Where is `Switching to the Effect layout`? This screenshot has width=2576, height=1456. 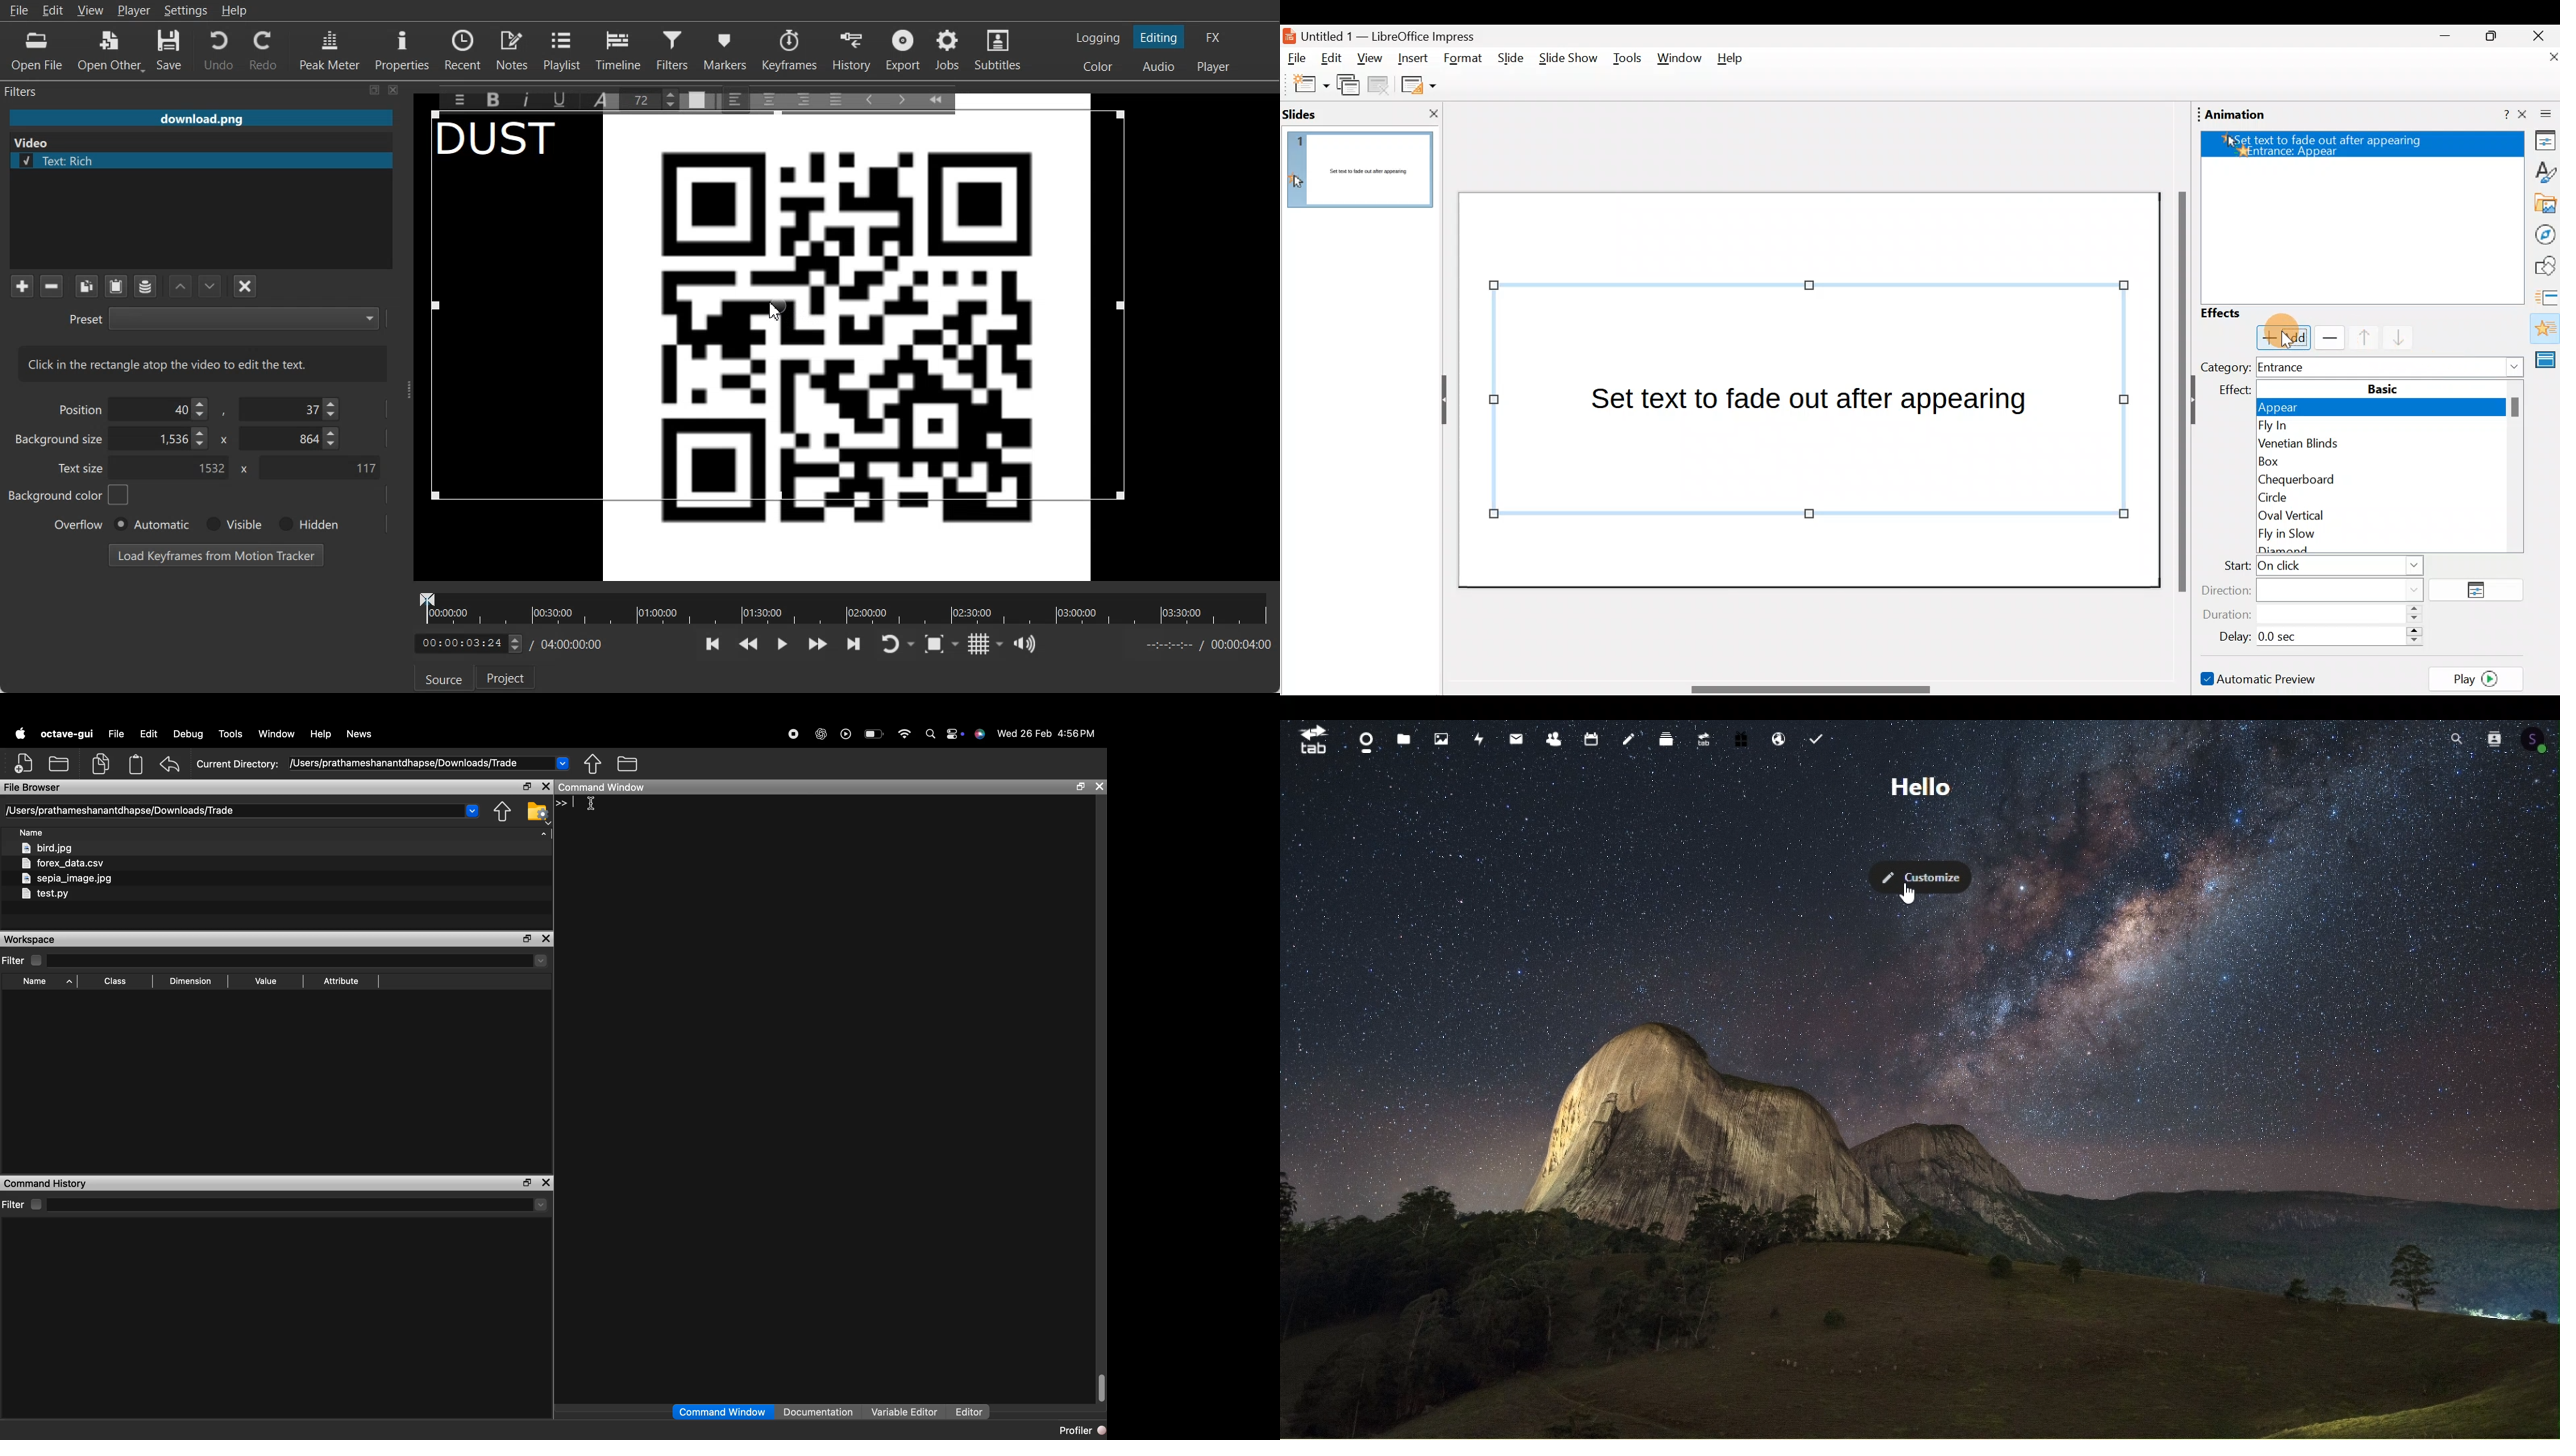 Switching to the Effect layout is located at coordinates (1214, 37).